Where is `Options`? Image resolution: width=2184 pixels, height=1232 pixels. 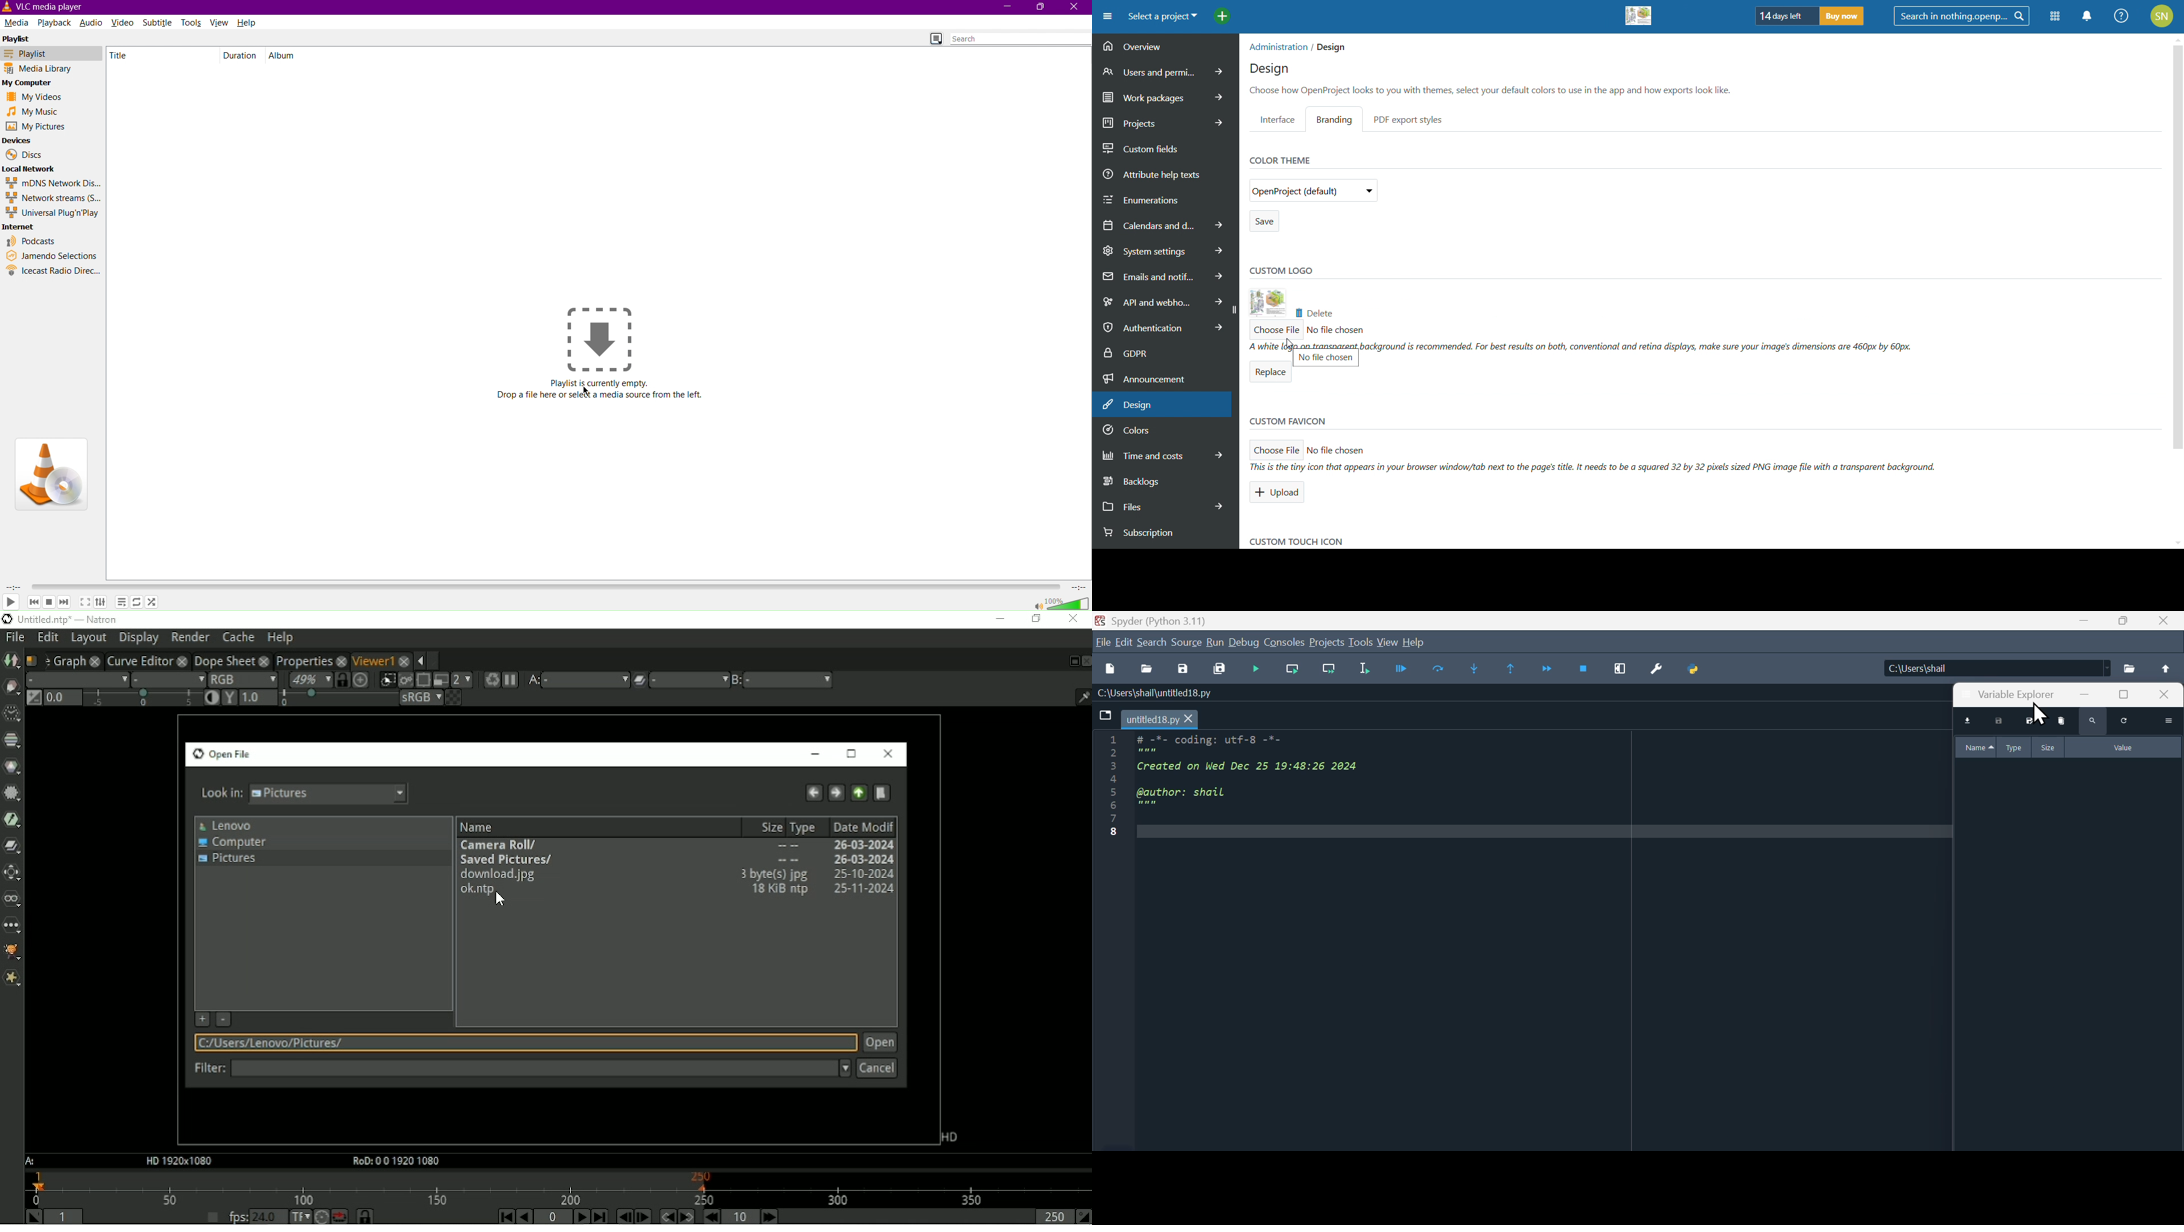 Options is located at coordinates (121, 602).